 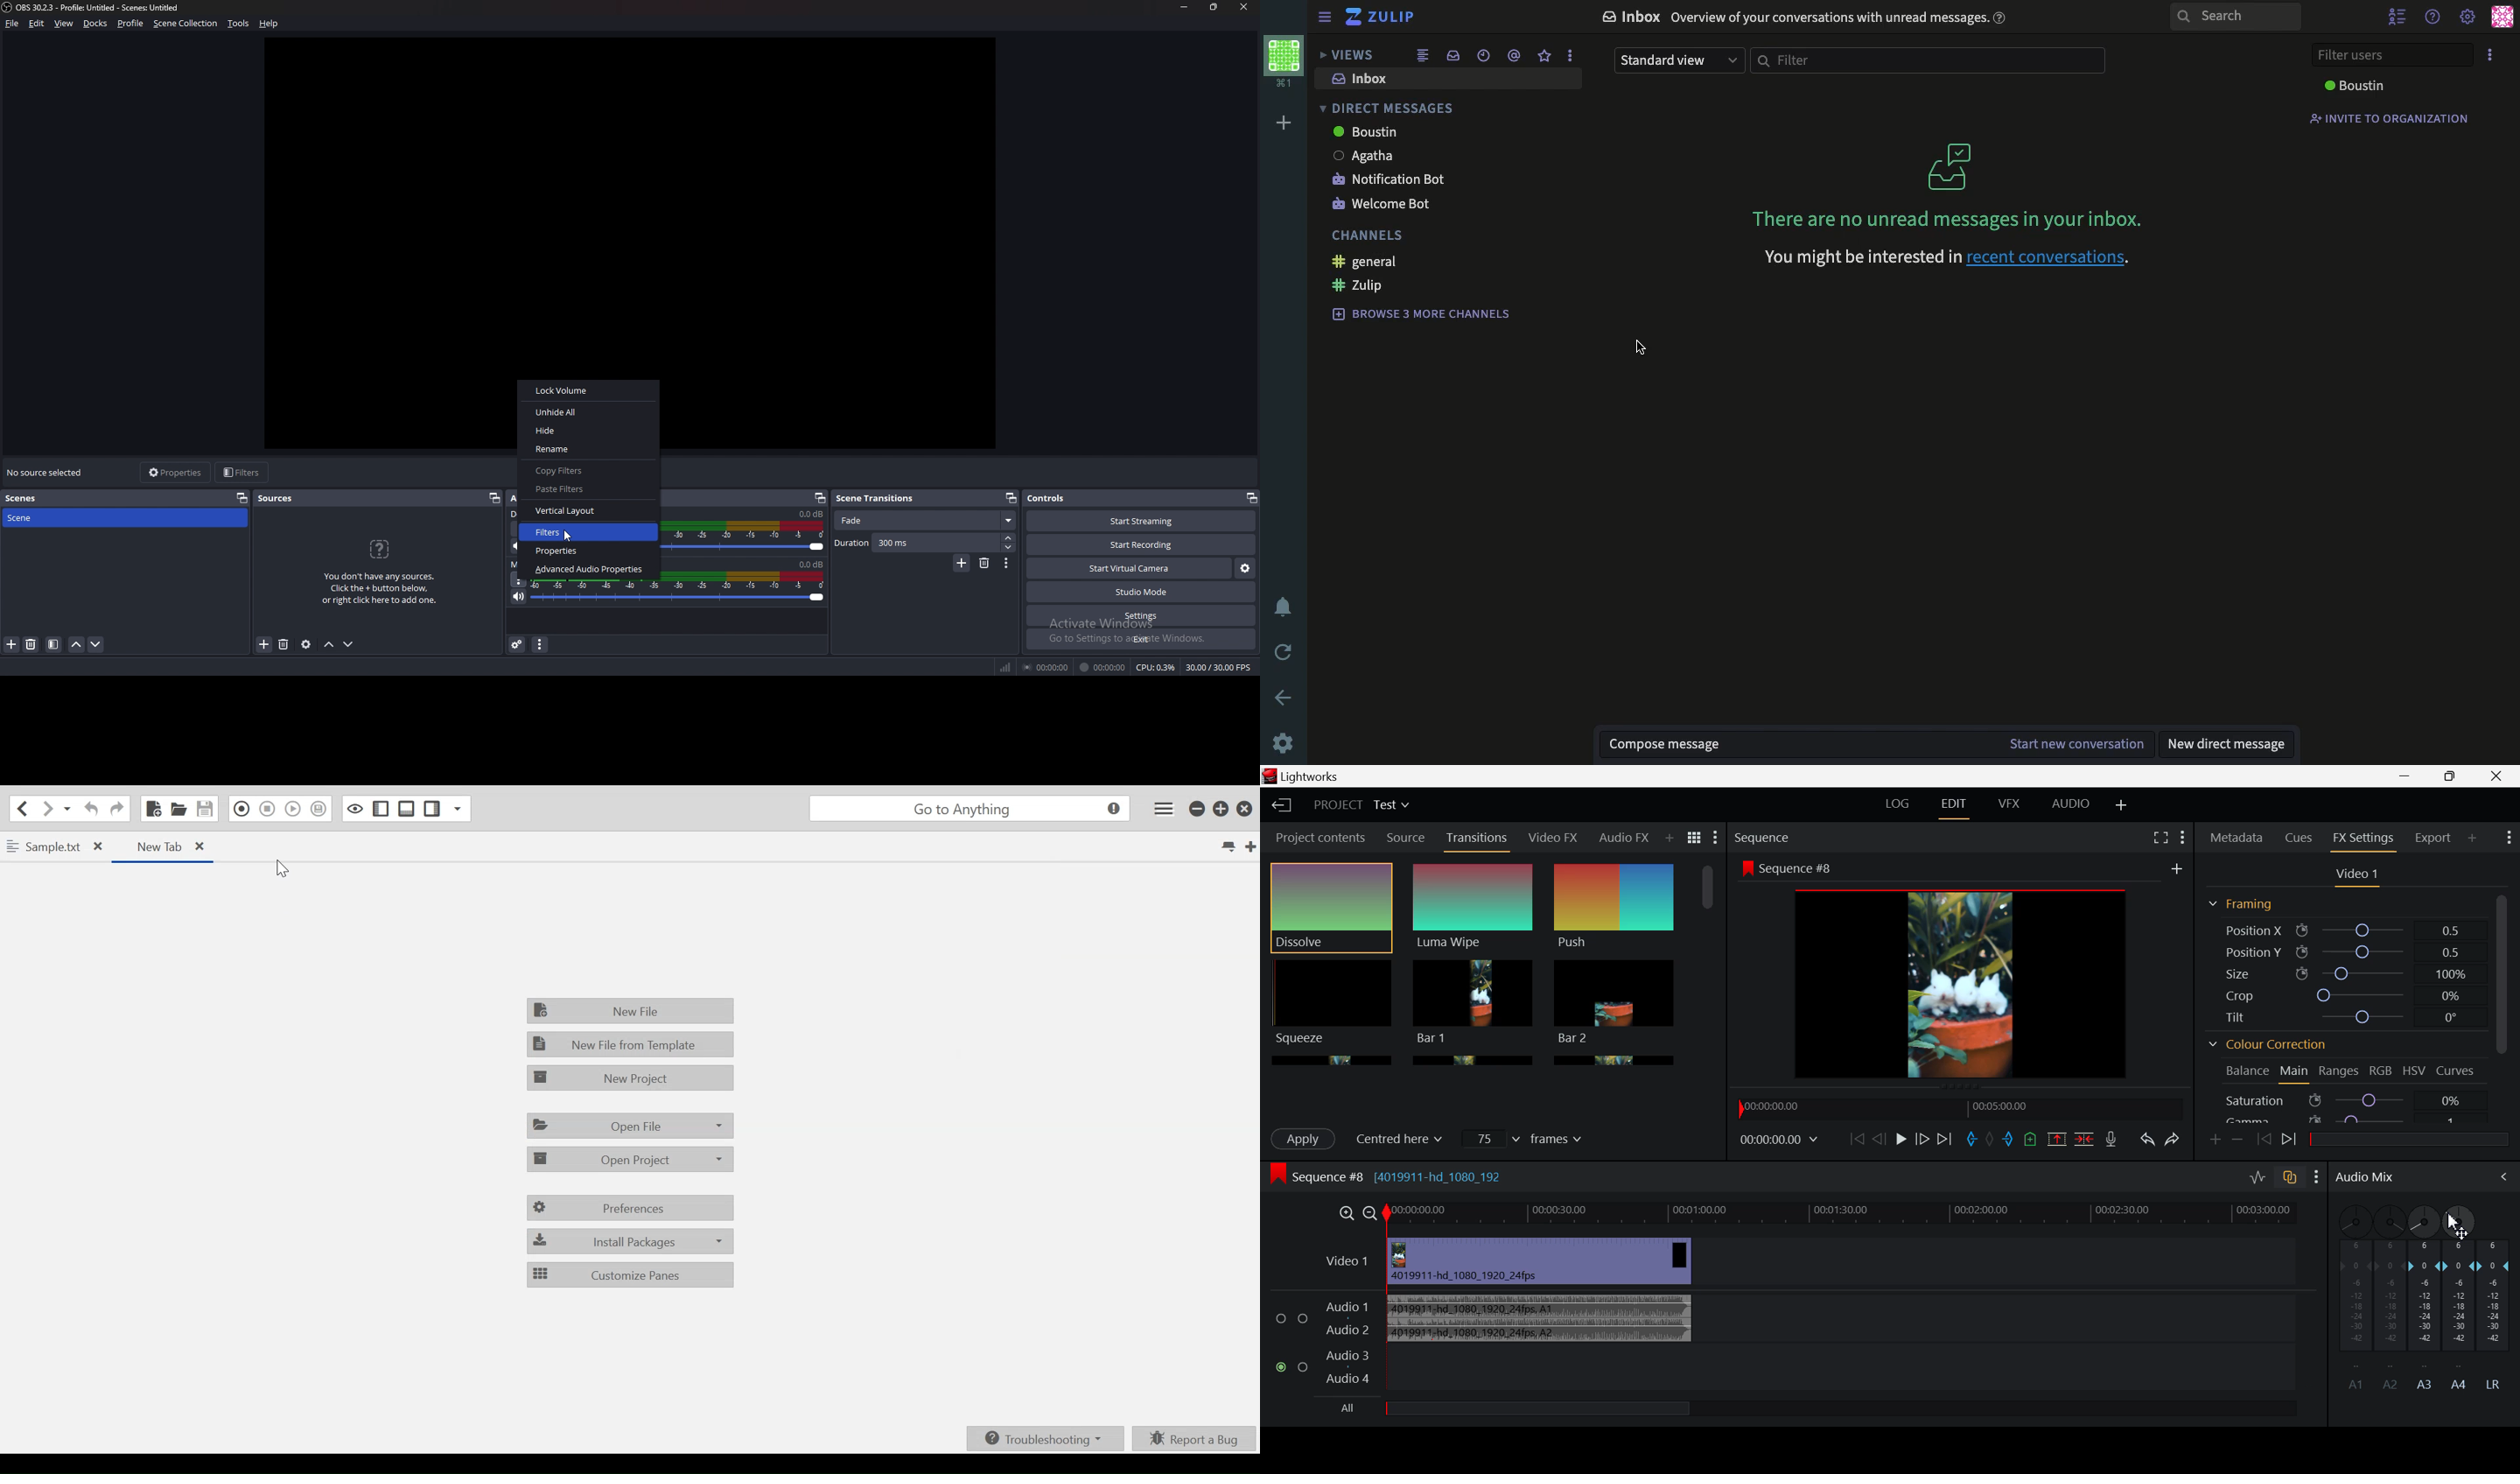 What do you see at coordinates (2460, 1220) in the screenshot?
I see `DRAG_TO Cursor Movement Adjusted Pan to Left` at bounding box center [2460, 1220].